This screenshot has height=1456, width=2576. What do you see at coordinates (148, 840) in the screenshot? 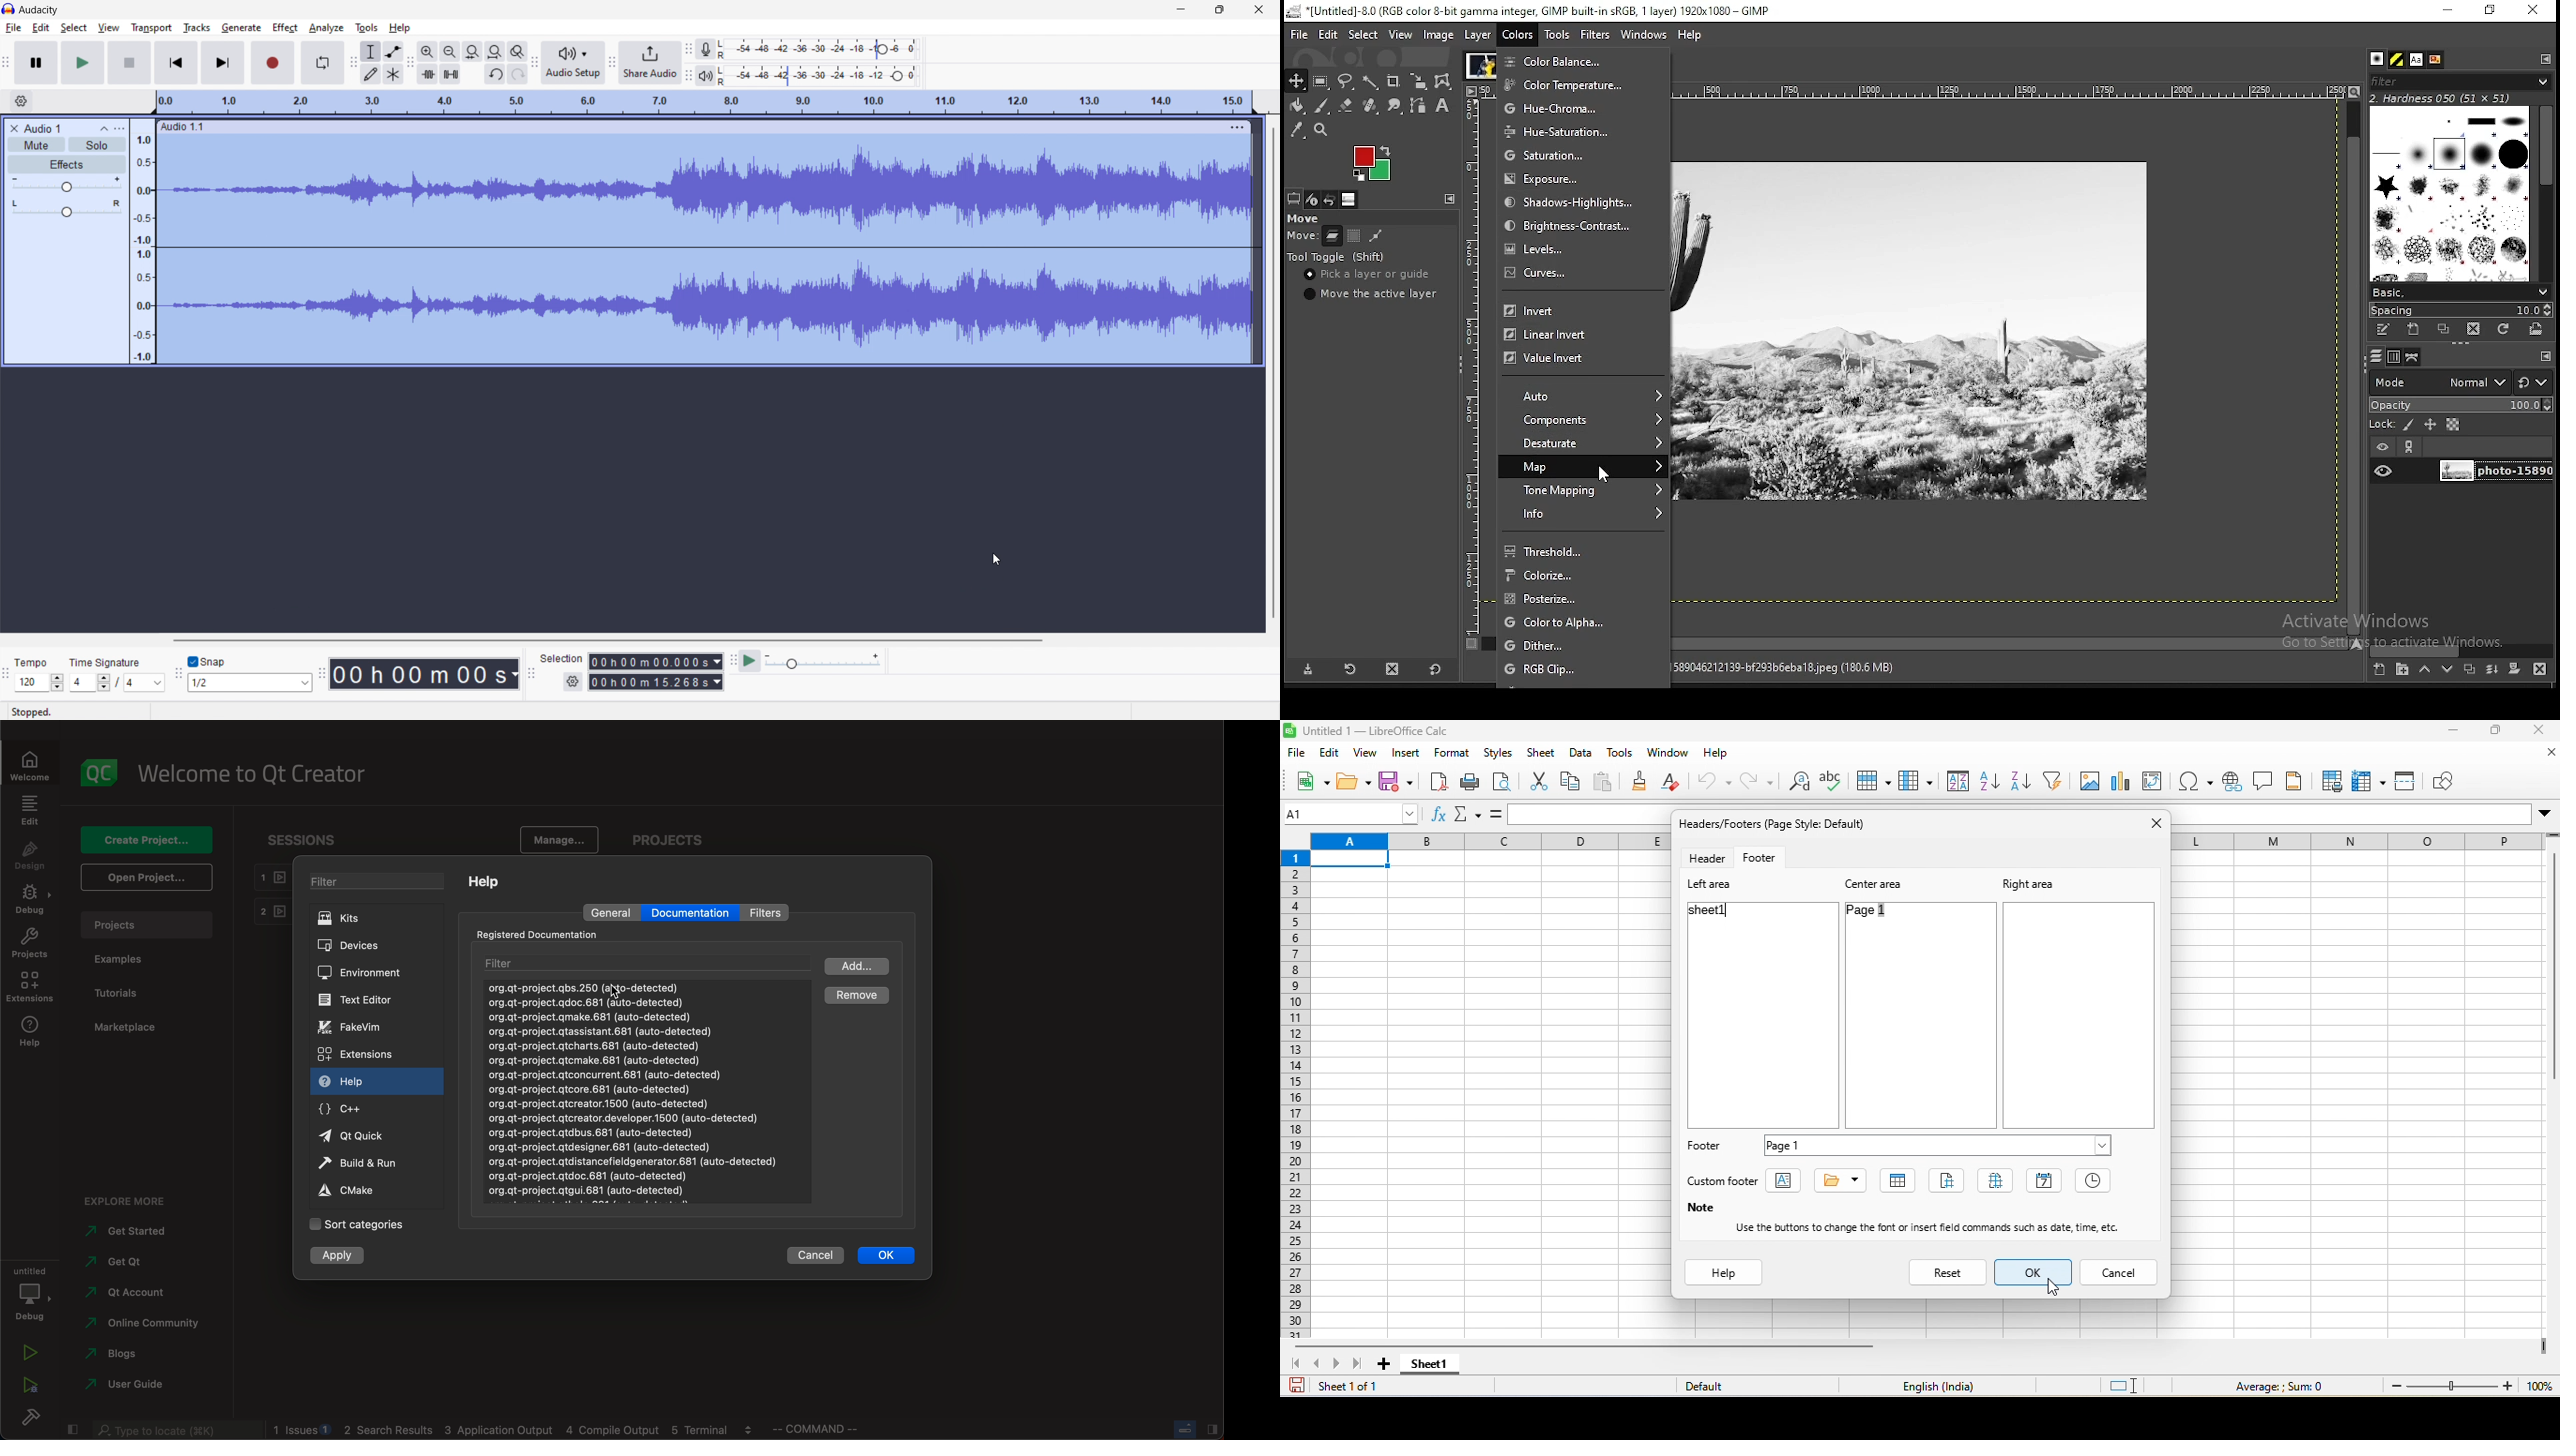
I see `create` at bounding box center [148, 840].